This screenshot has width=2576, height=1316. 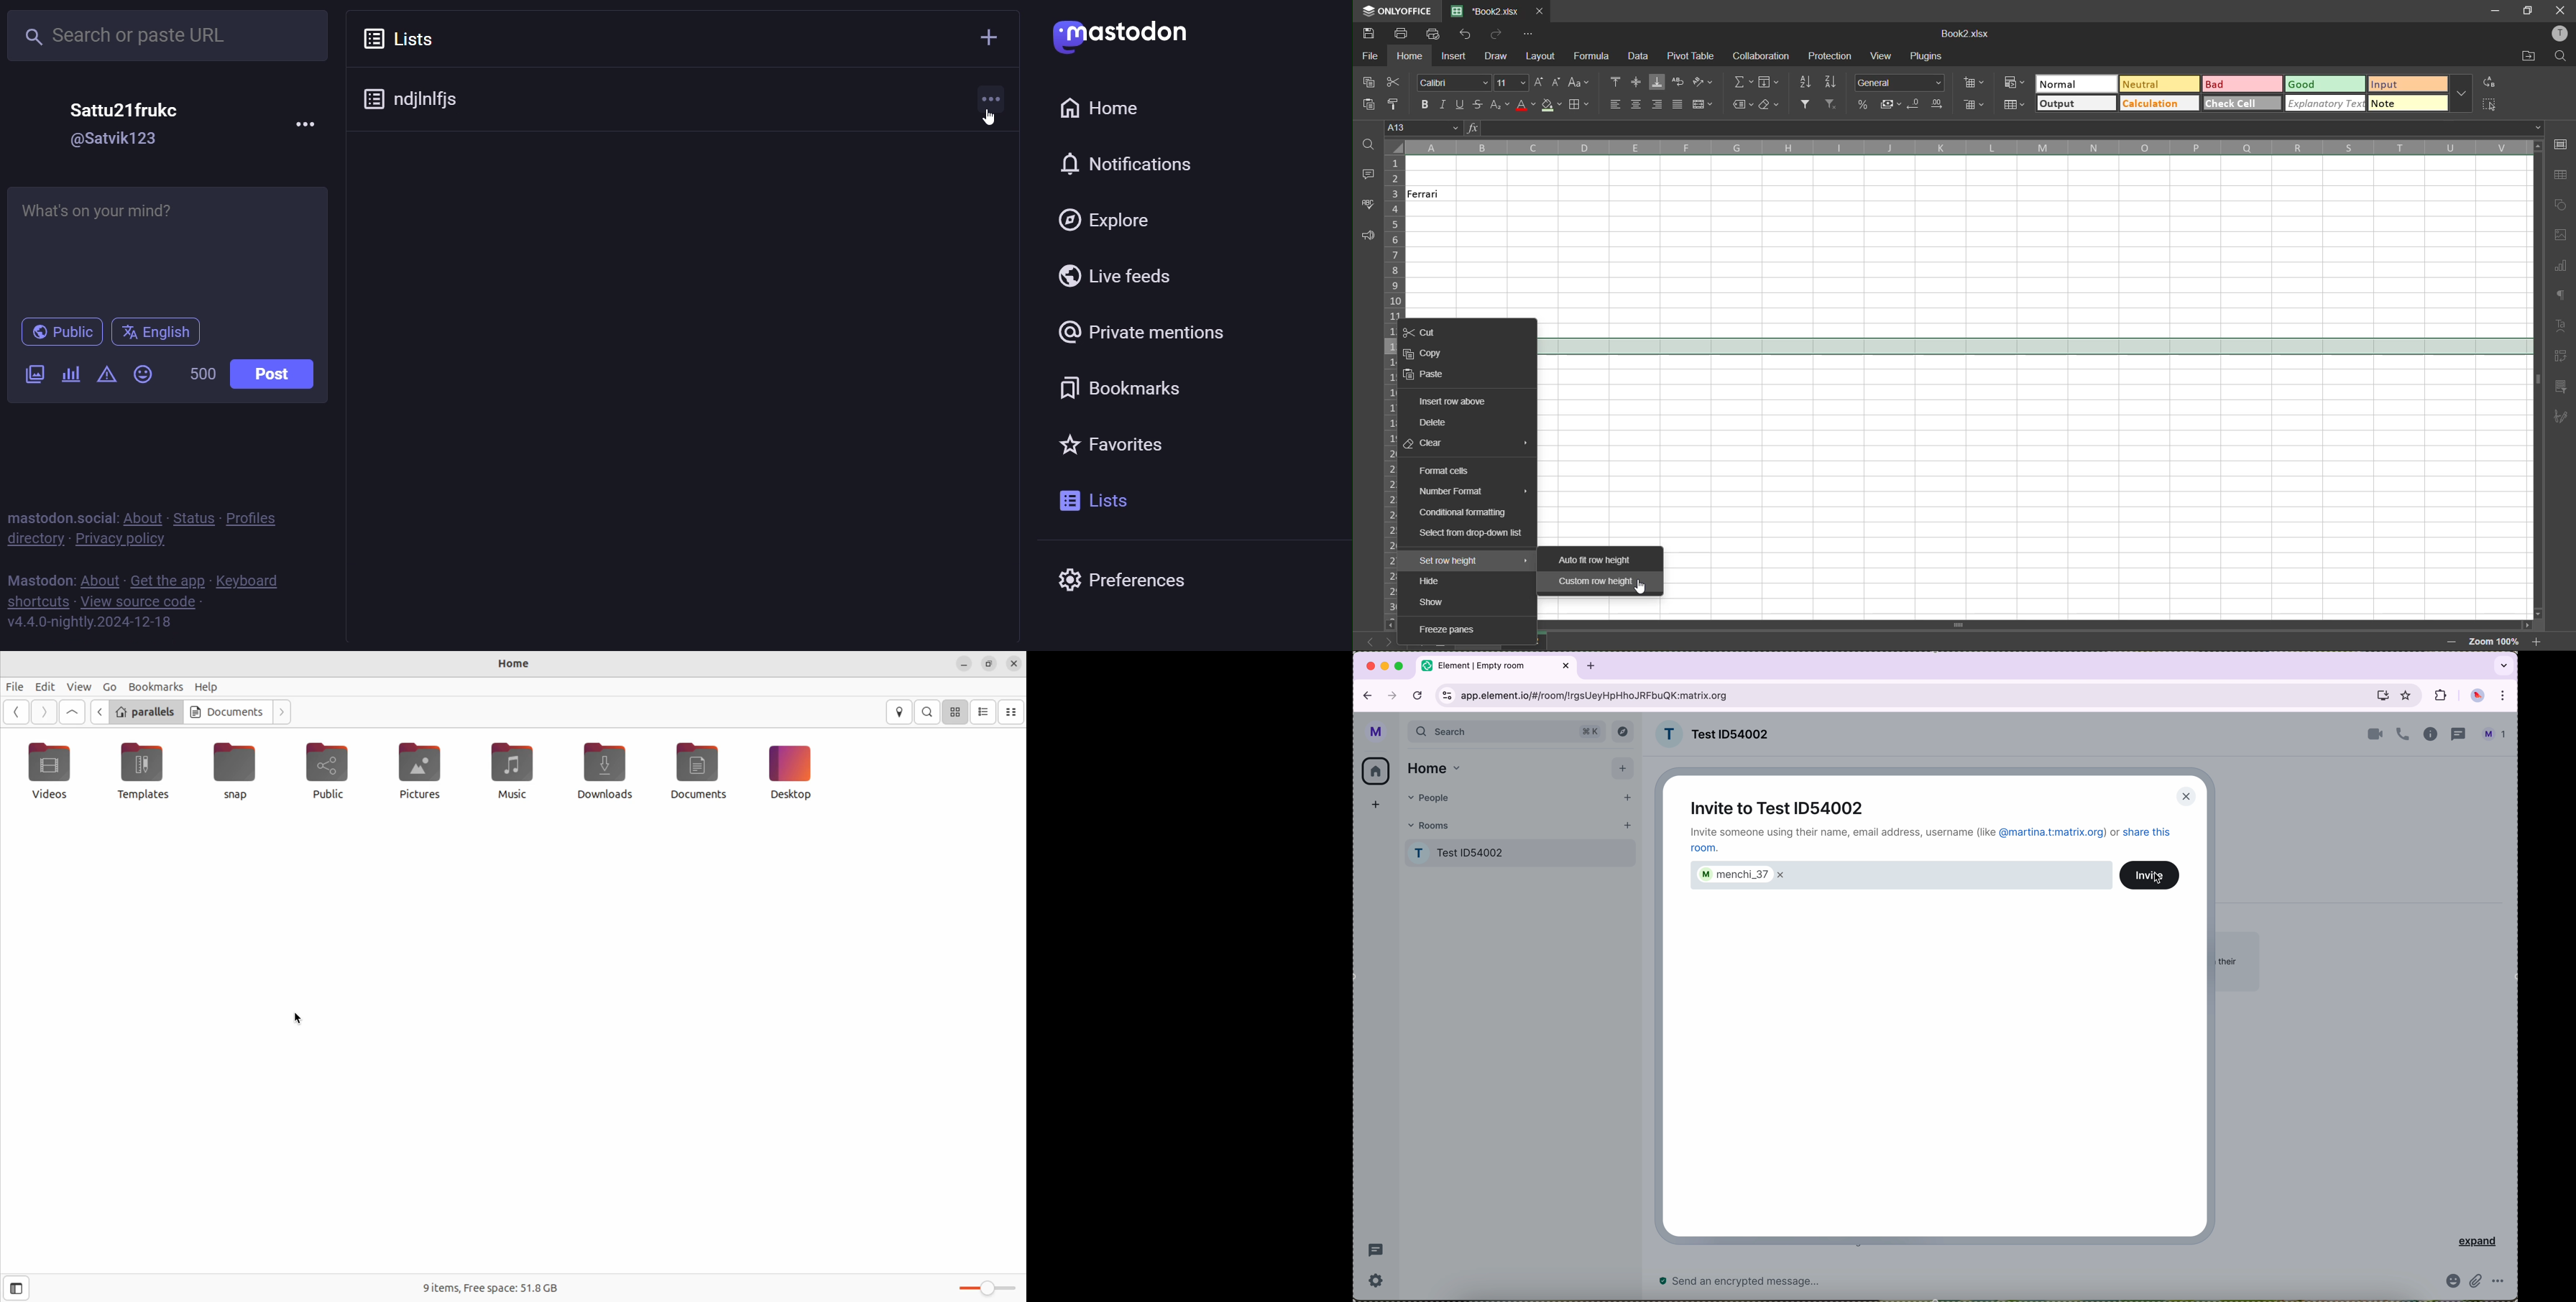 I want to click on copy, so click(x=1372, y=83).